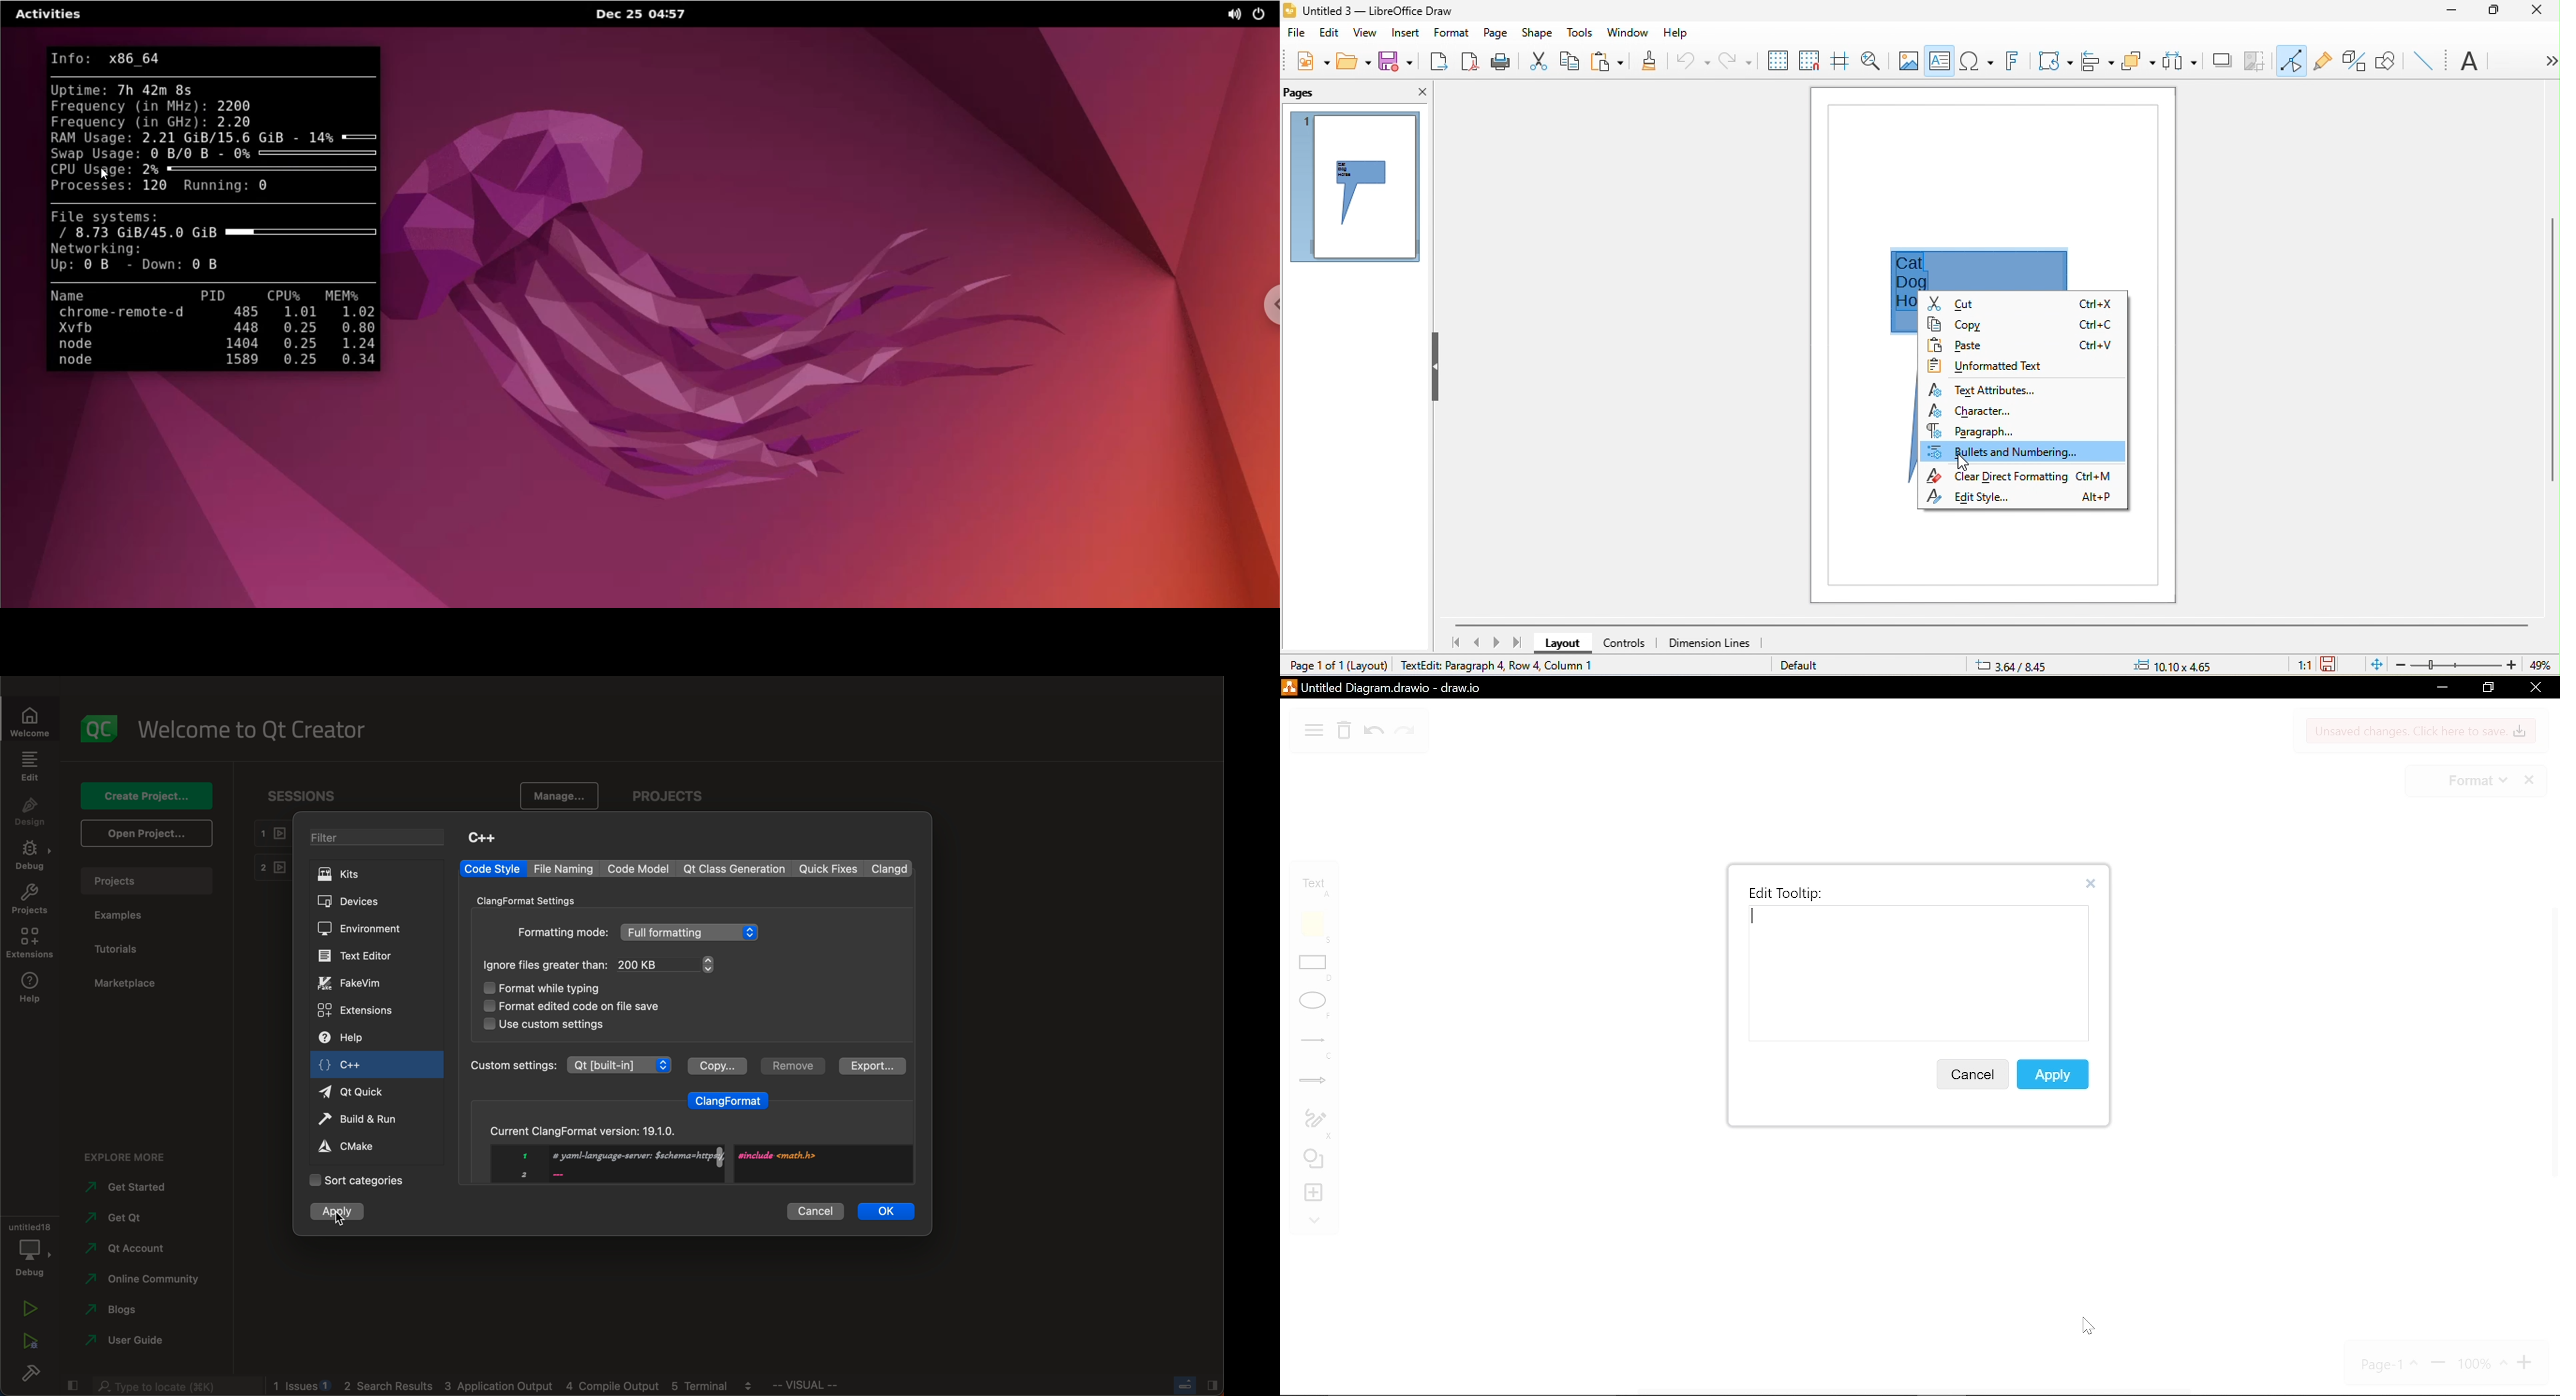 The image size is (2576, 1400). What do you see at coordinates (1316, 1048) in the screenshot?
I see `lines` at bounding box center [1316, 1048].